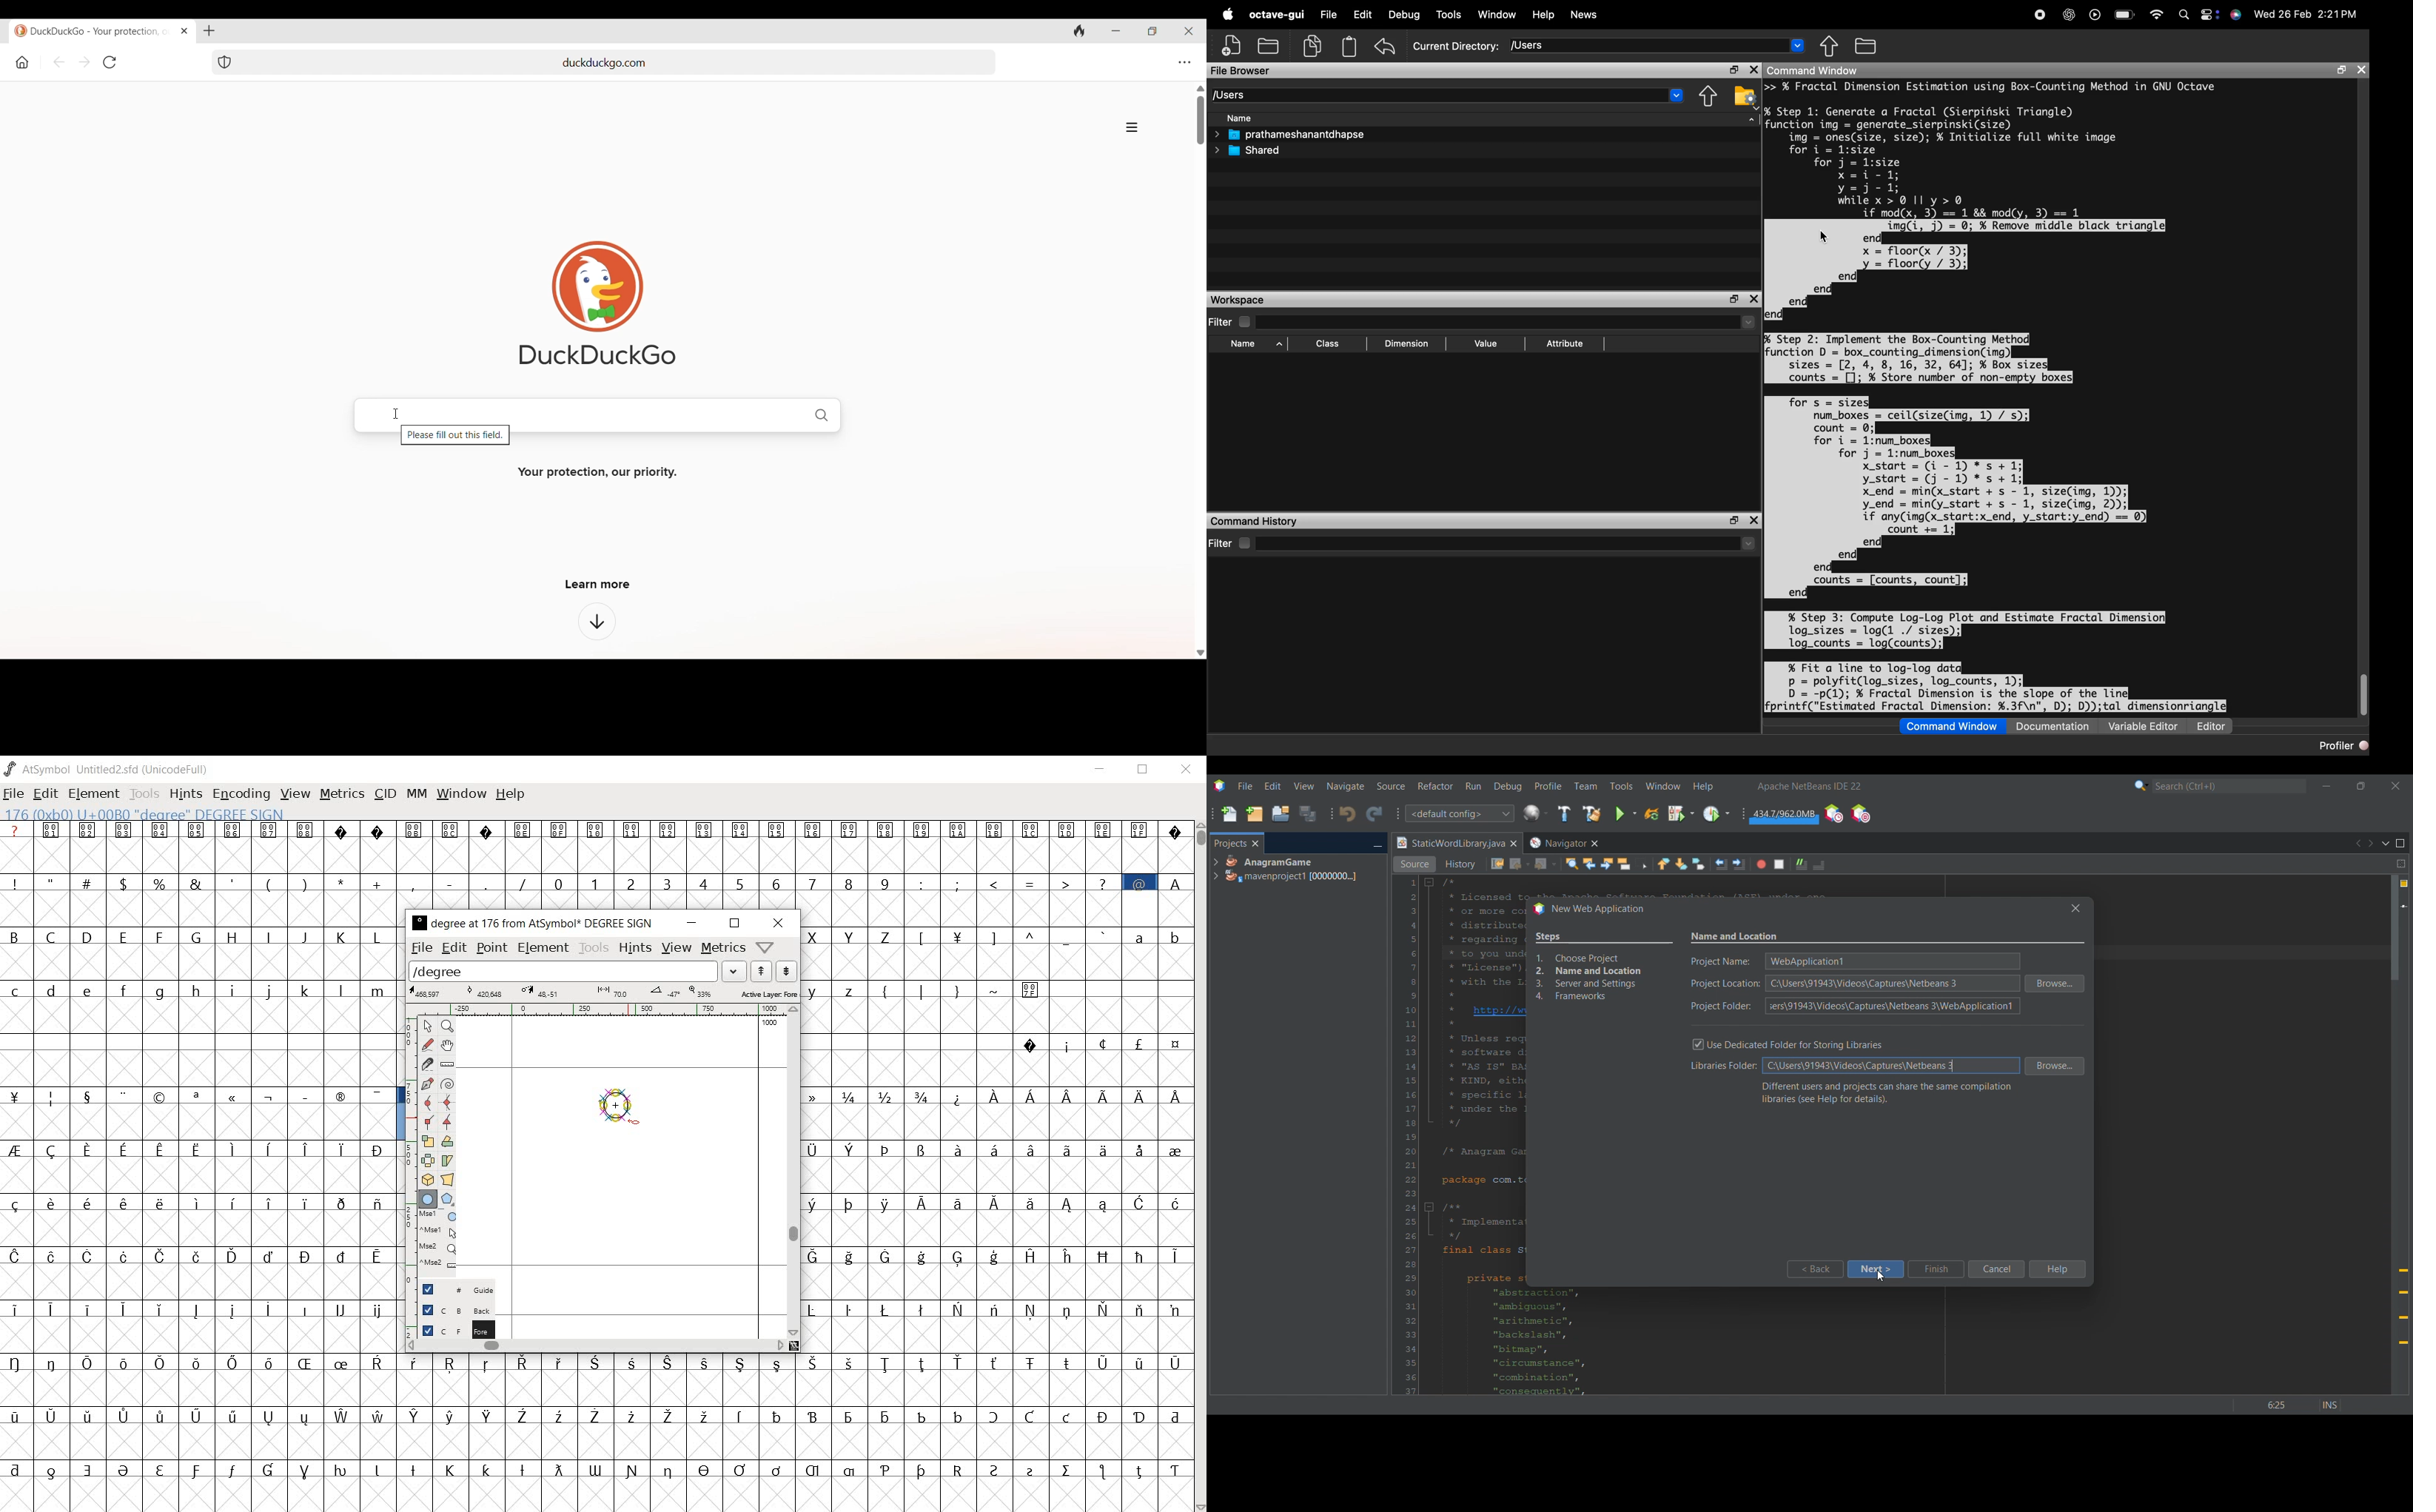 This screenshot has height=1512, width=2436. What do you see at coordinates (1231, 545) in the screenshot?
I see `Filter` at bounding box center [1231, 545].